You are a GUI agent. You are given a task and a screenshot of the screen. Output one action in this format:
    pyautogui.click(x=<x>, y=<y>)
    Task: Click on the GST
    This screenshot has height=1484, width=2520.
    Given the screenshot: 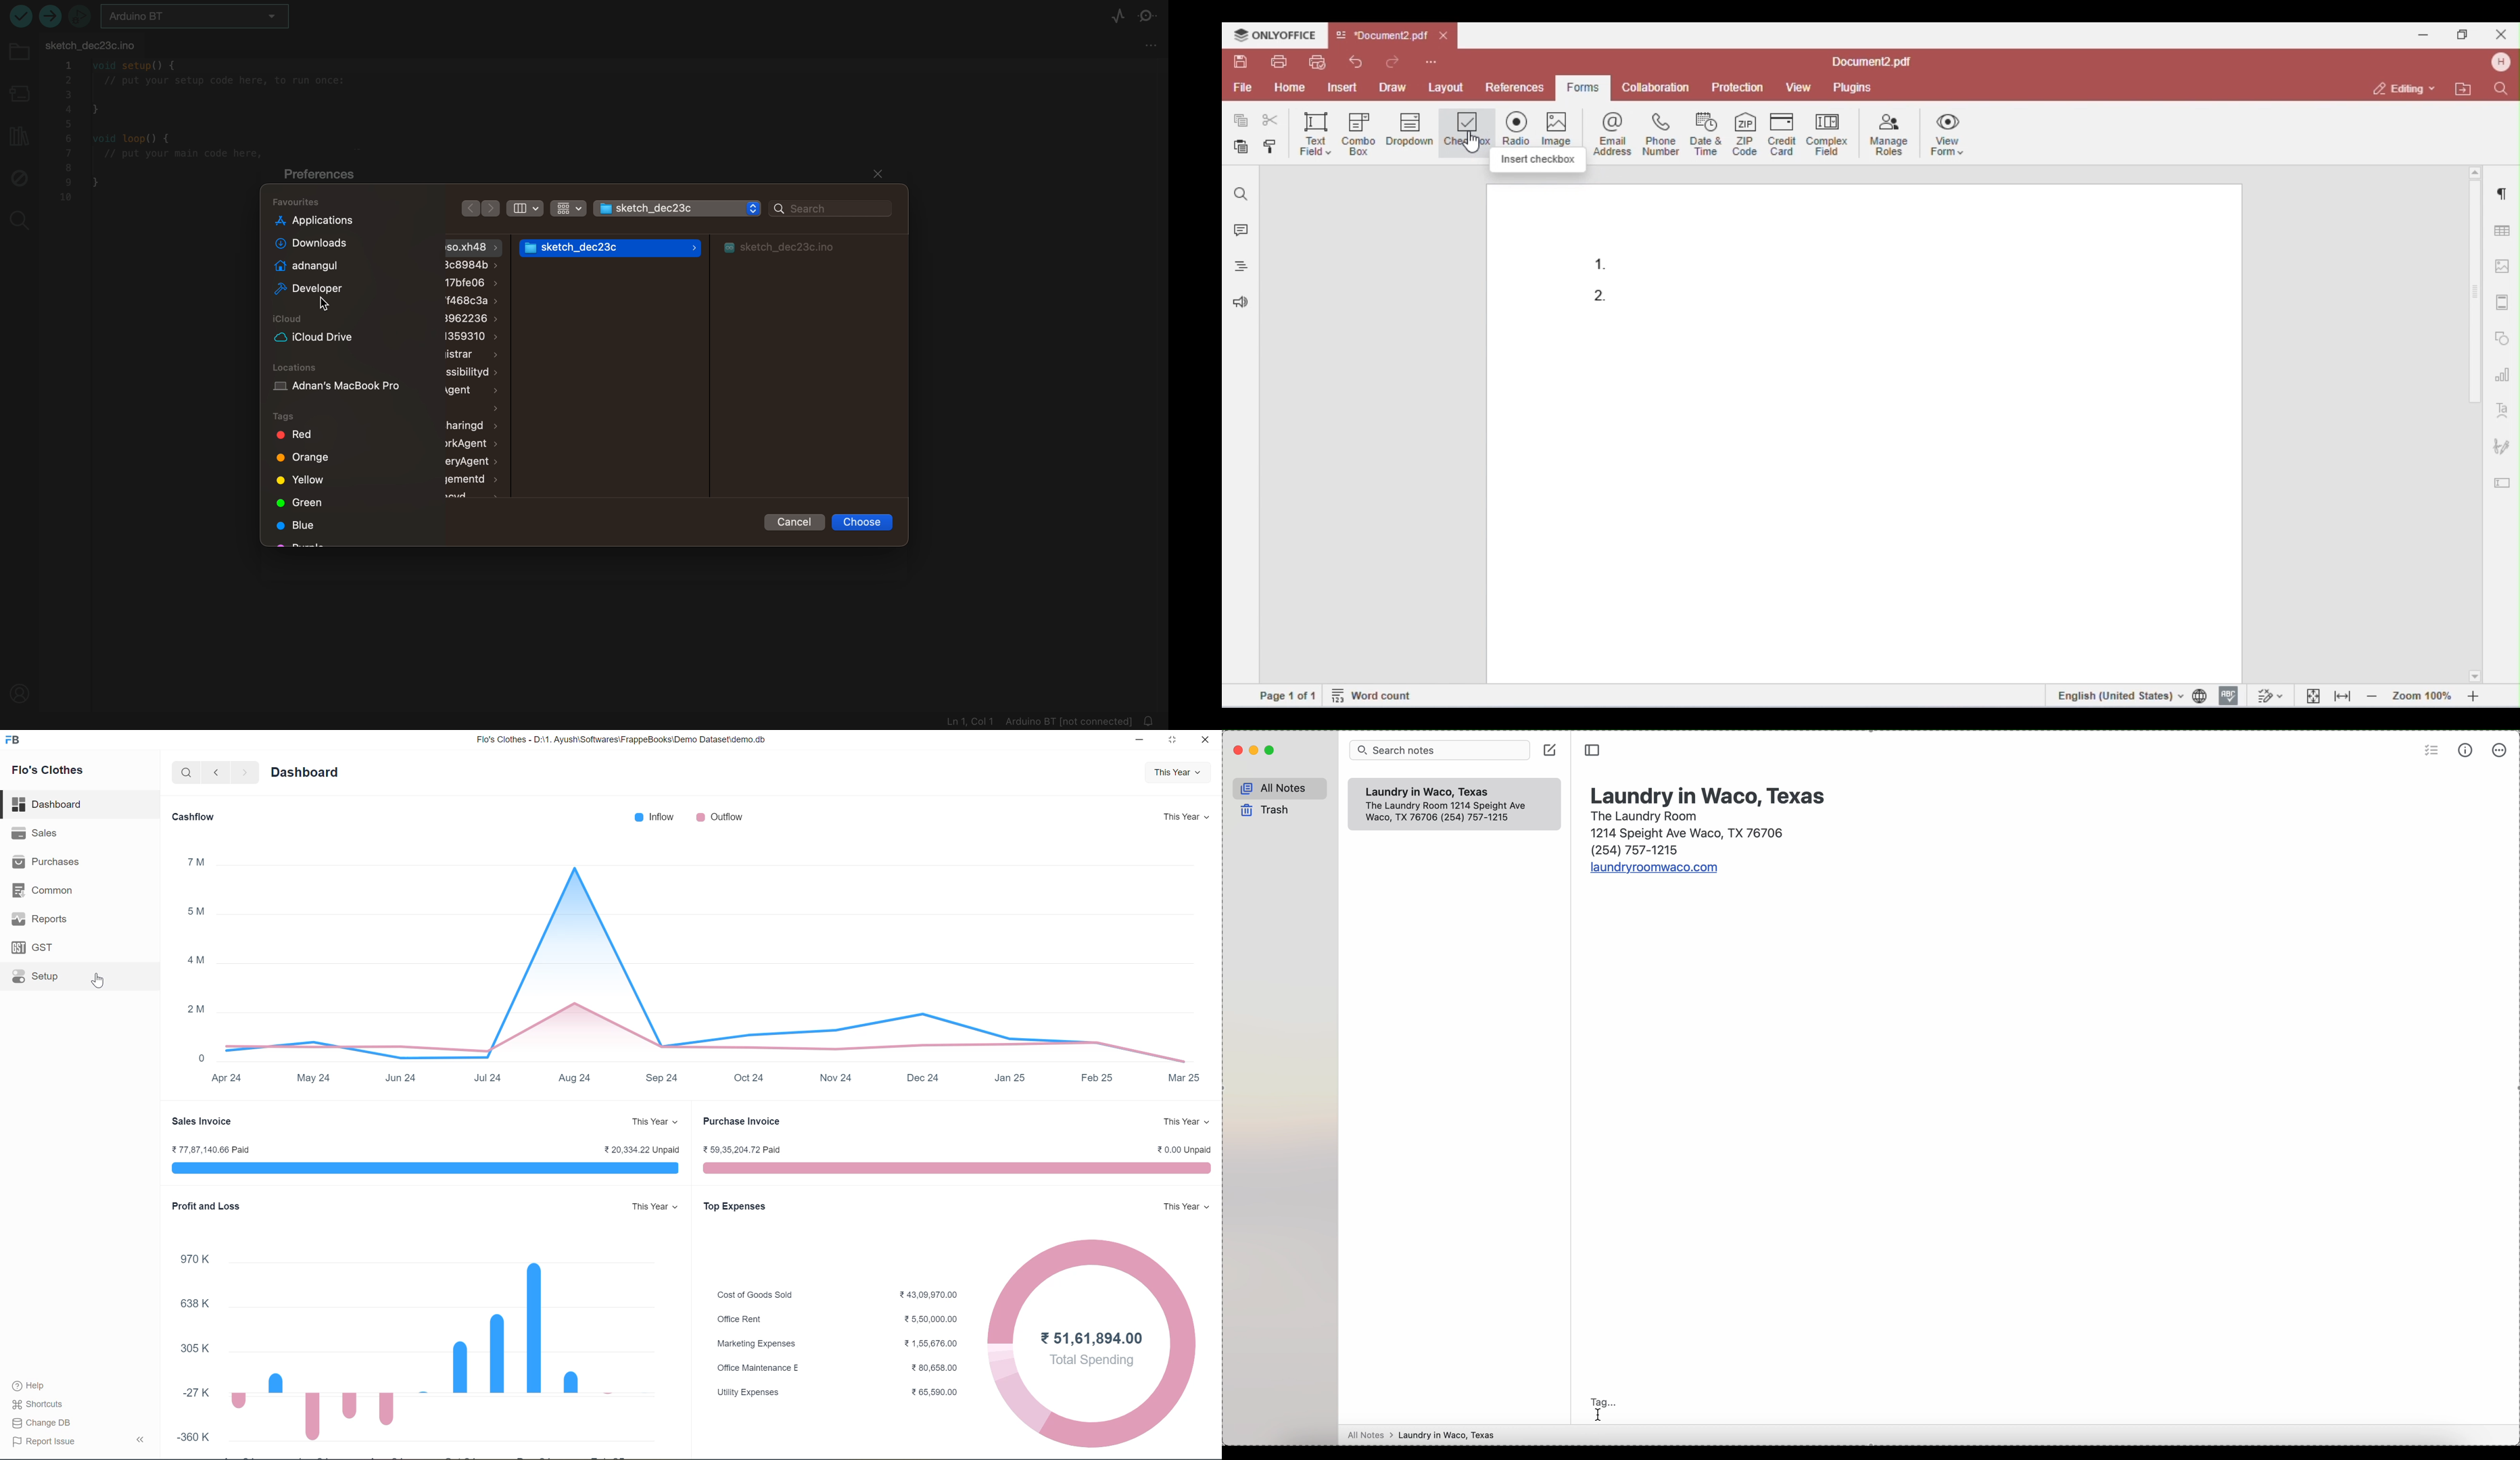 What is the action you would take?
    pyautogui.click(x=33, y=948)
    